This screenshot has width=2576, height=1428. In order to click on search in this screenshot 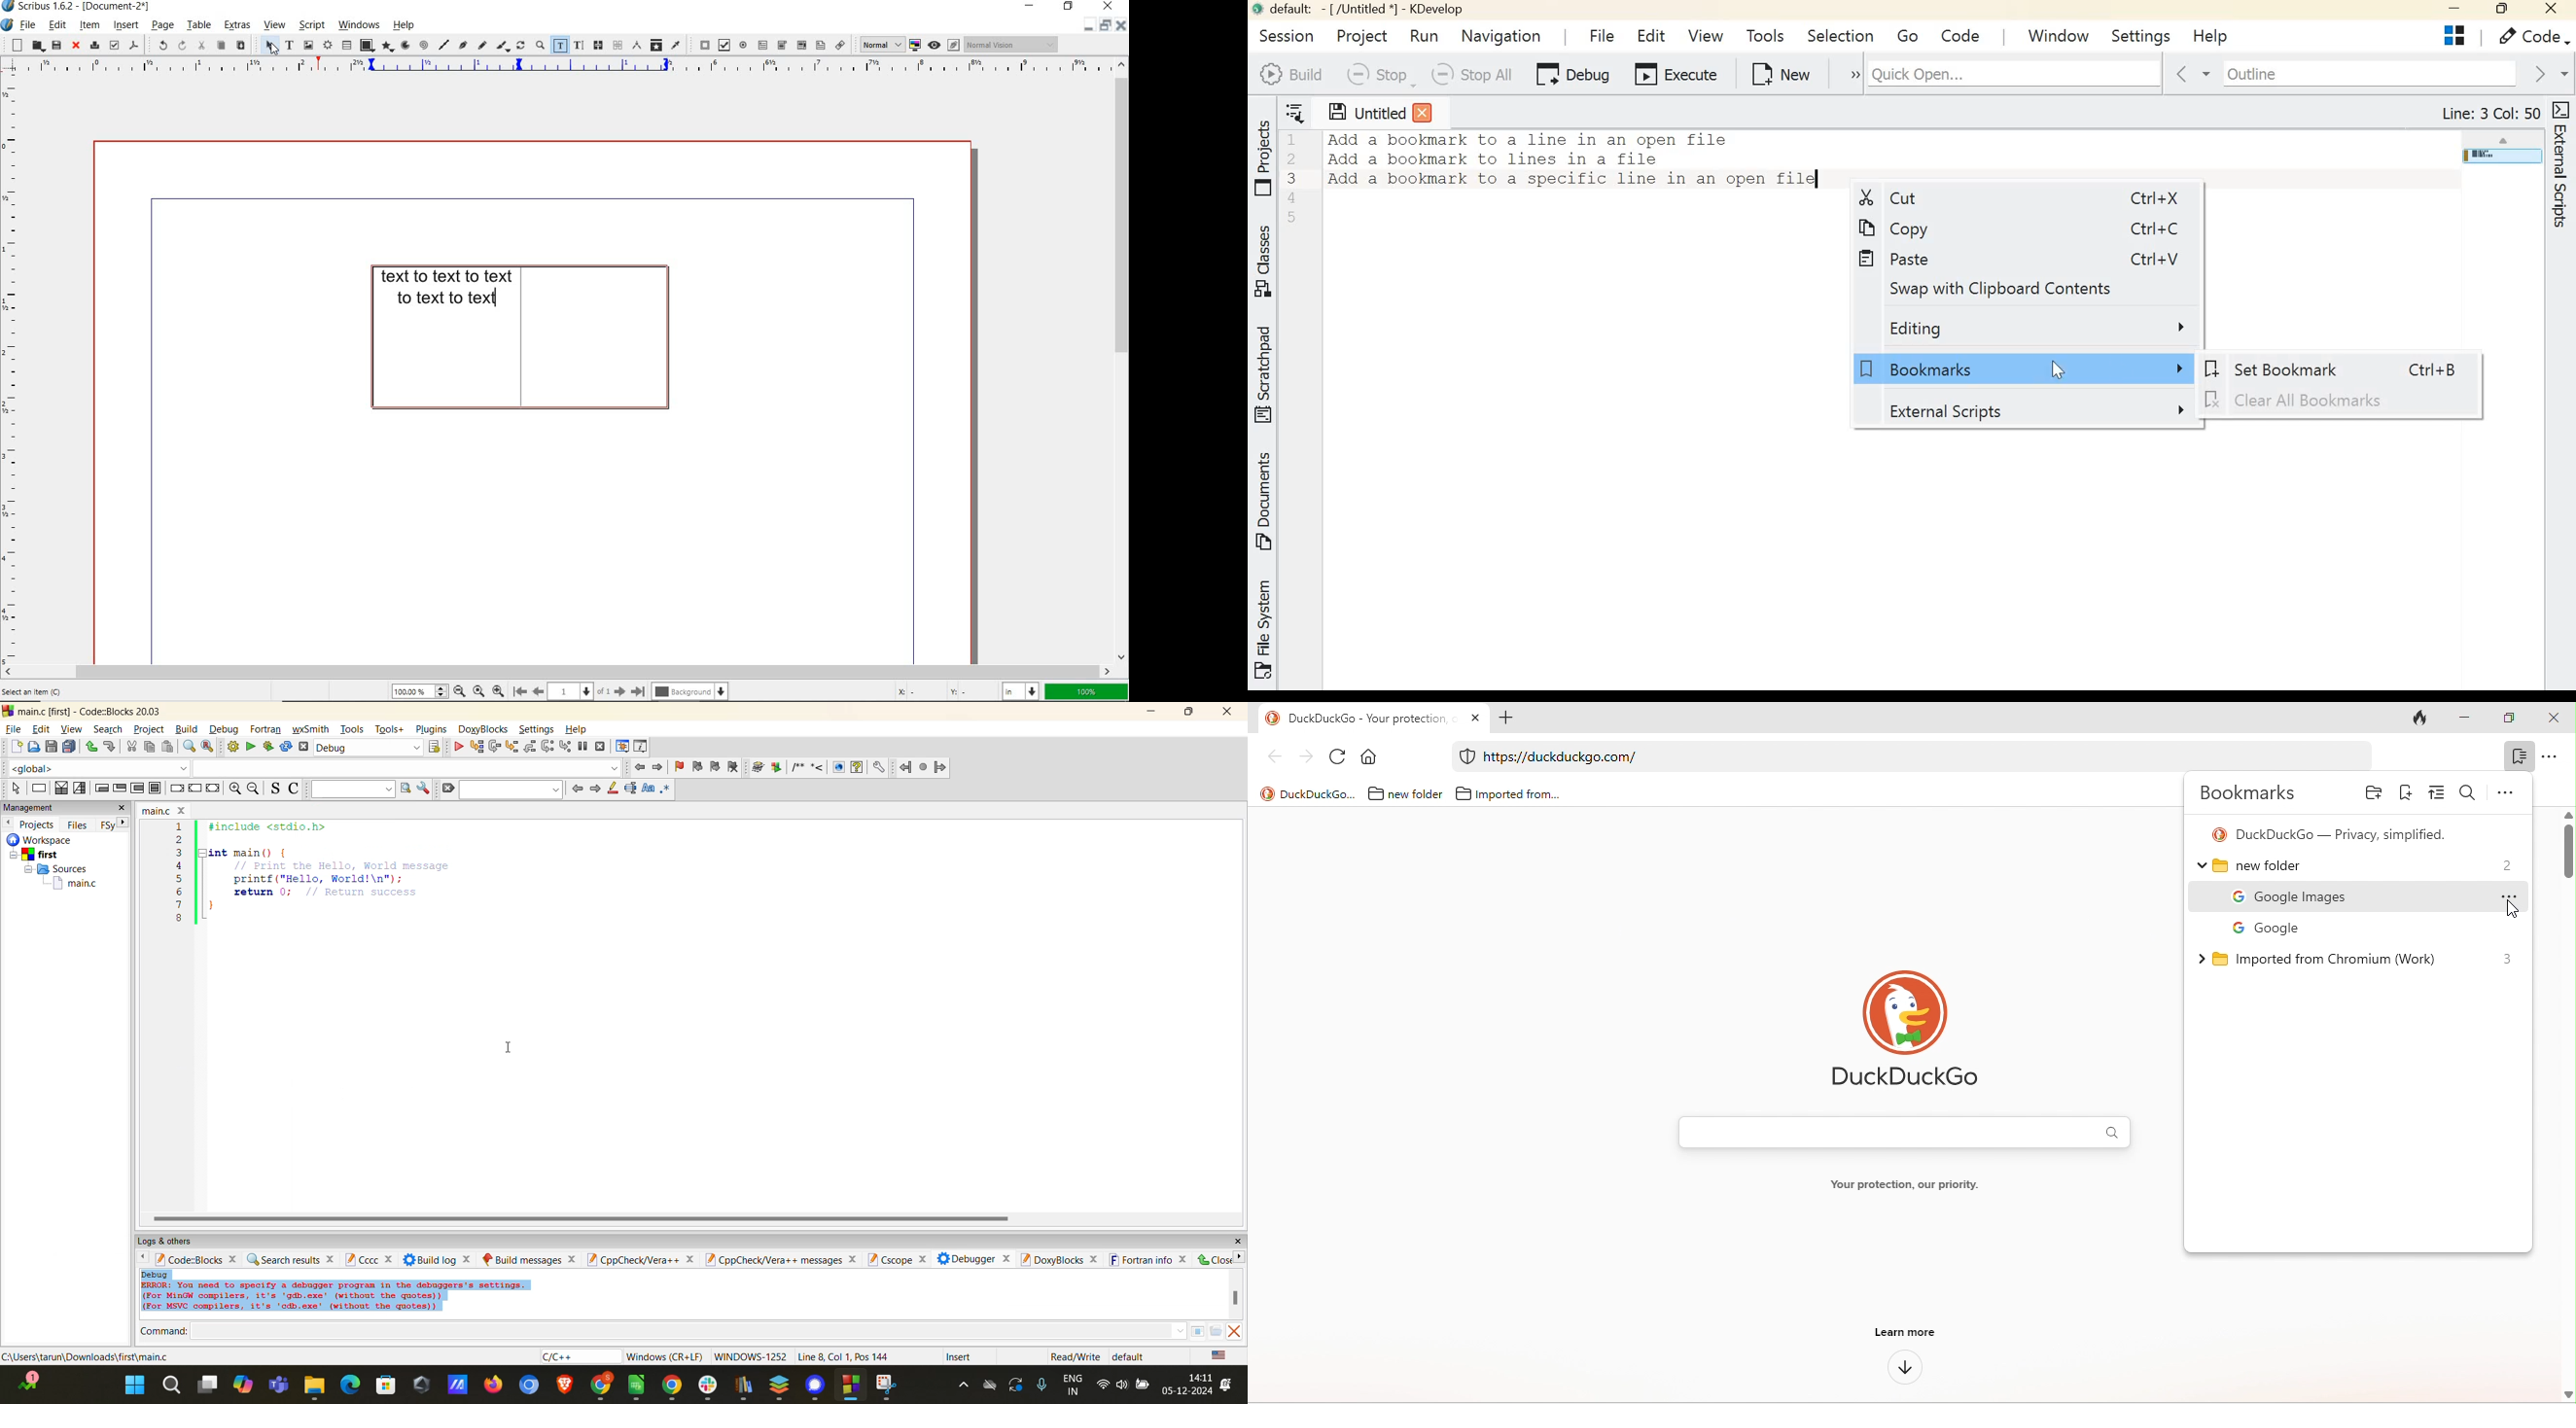, I will do `click(506, 790)`.